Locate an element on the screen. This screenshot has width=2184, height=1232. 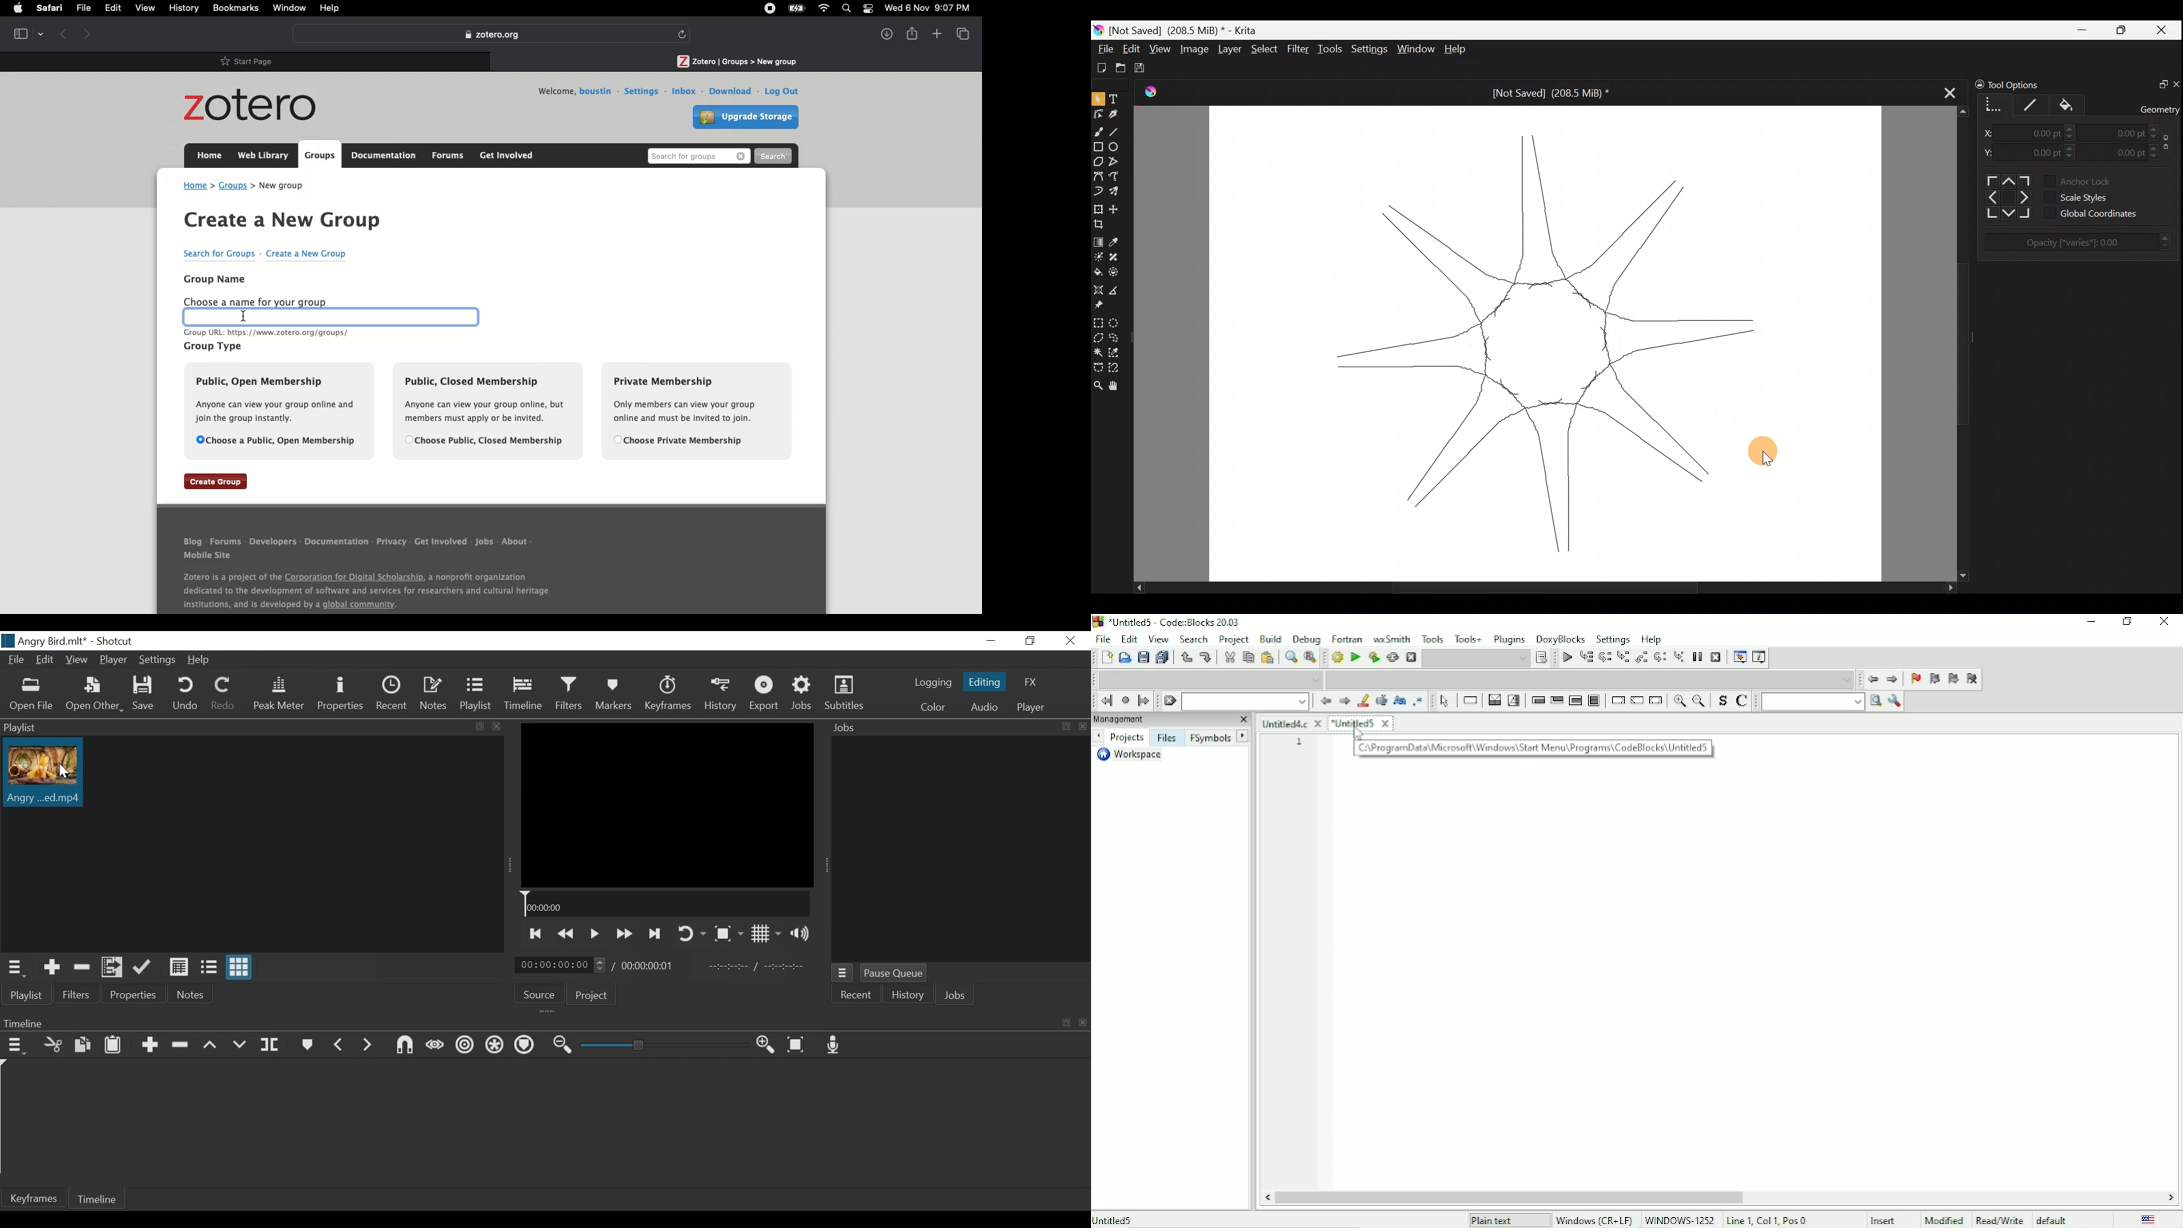
Y-axis dimension is located at coordinates (1992, 152).